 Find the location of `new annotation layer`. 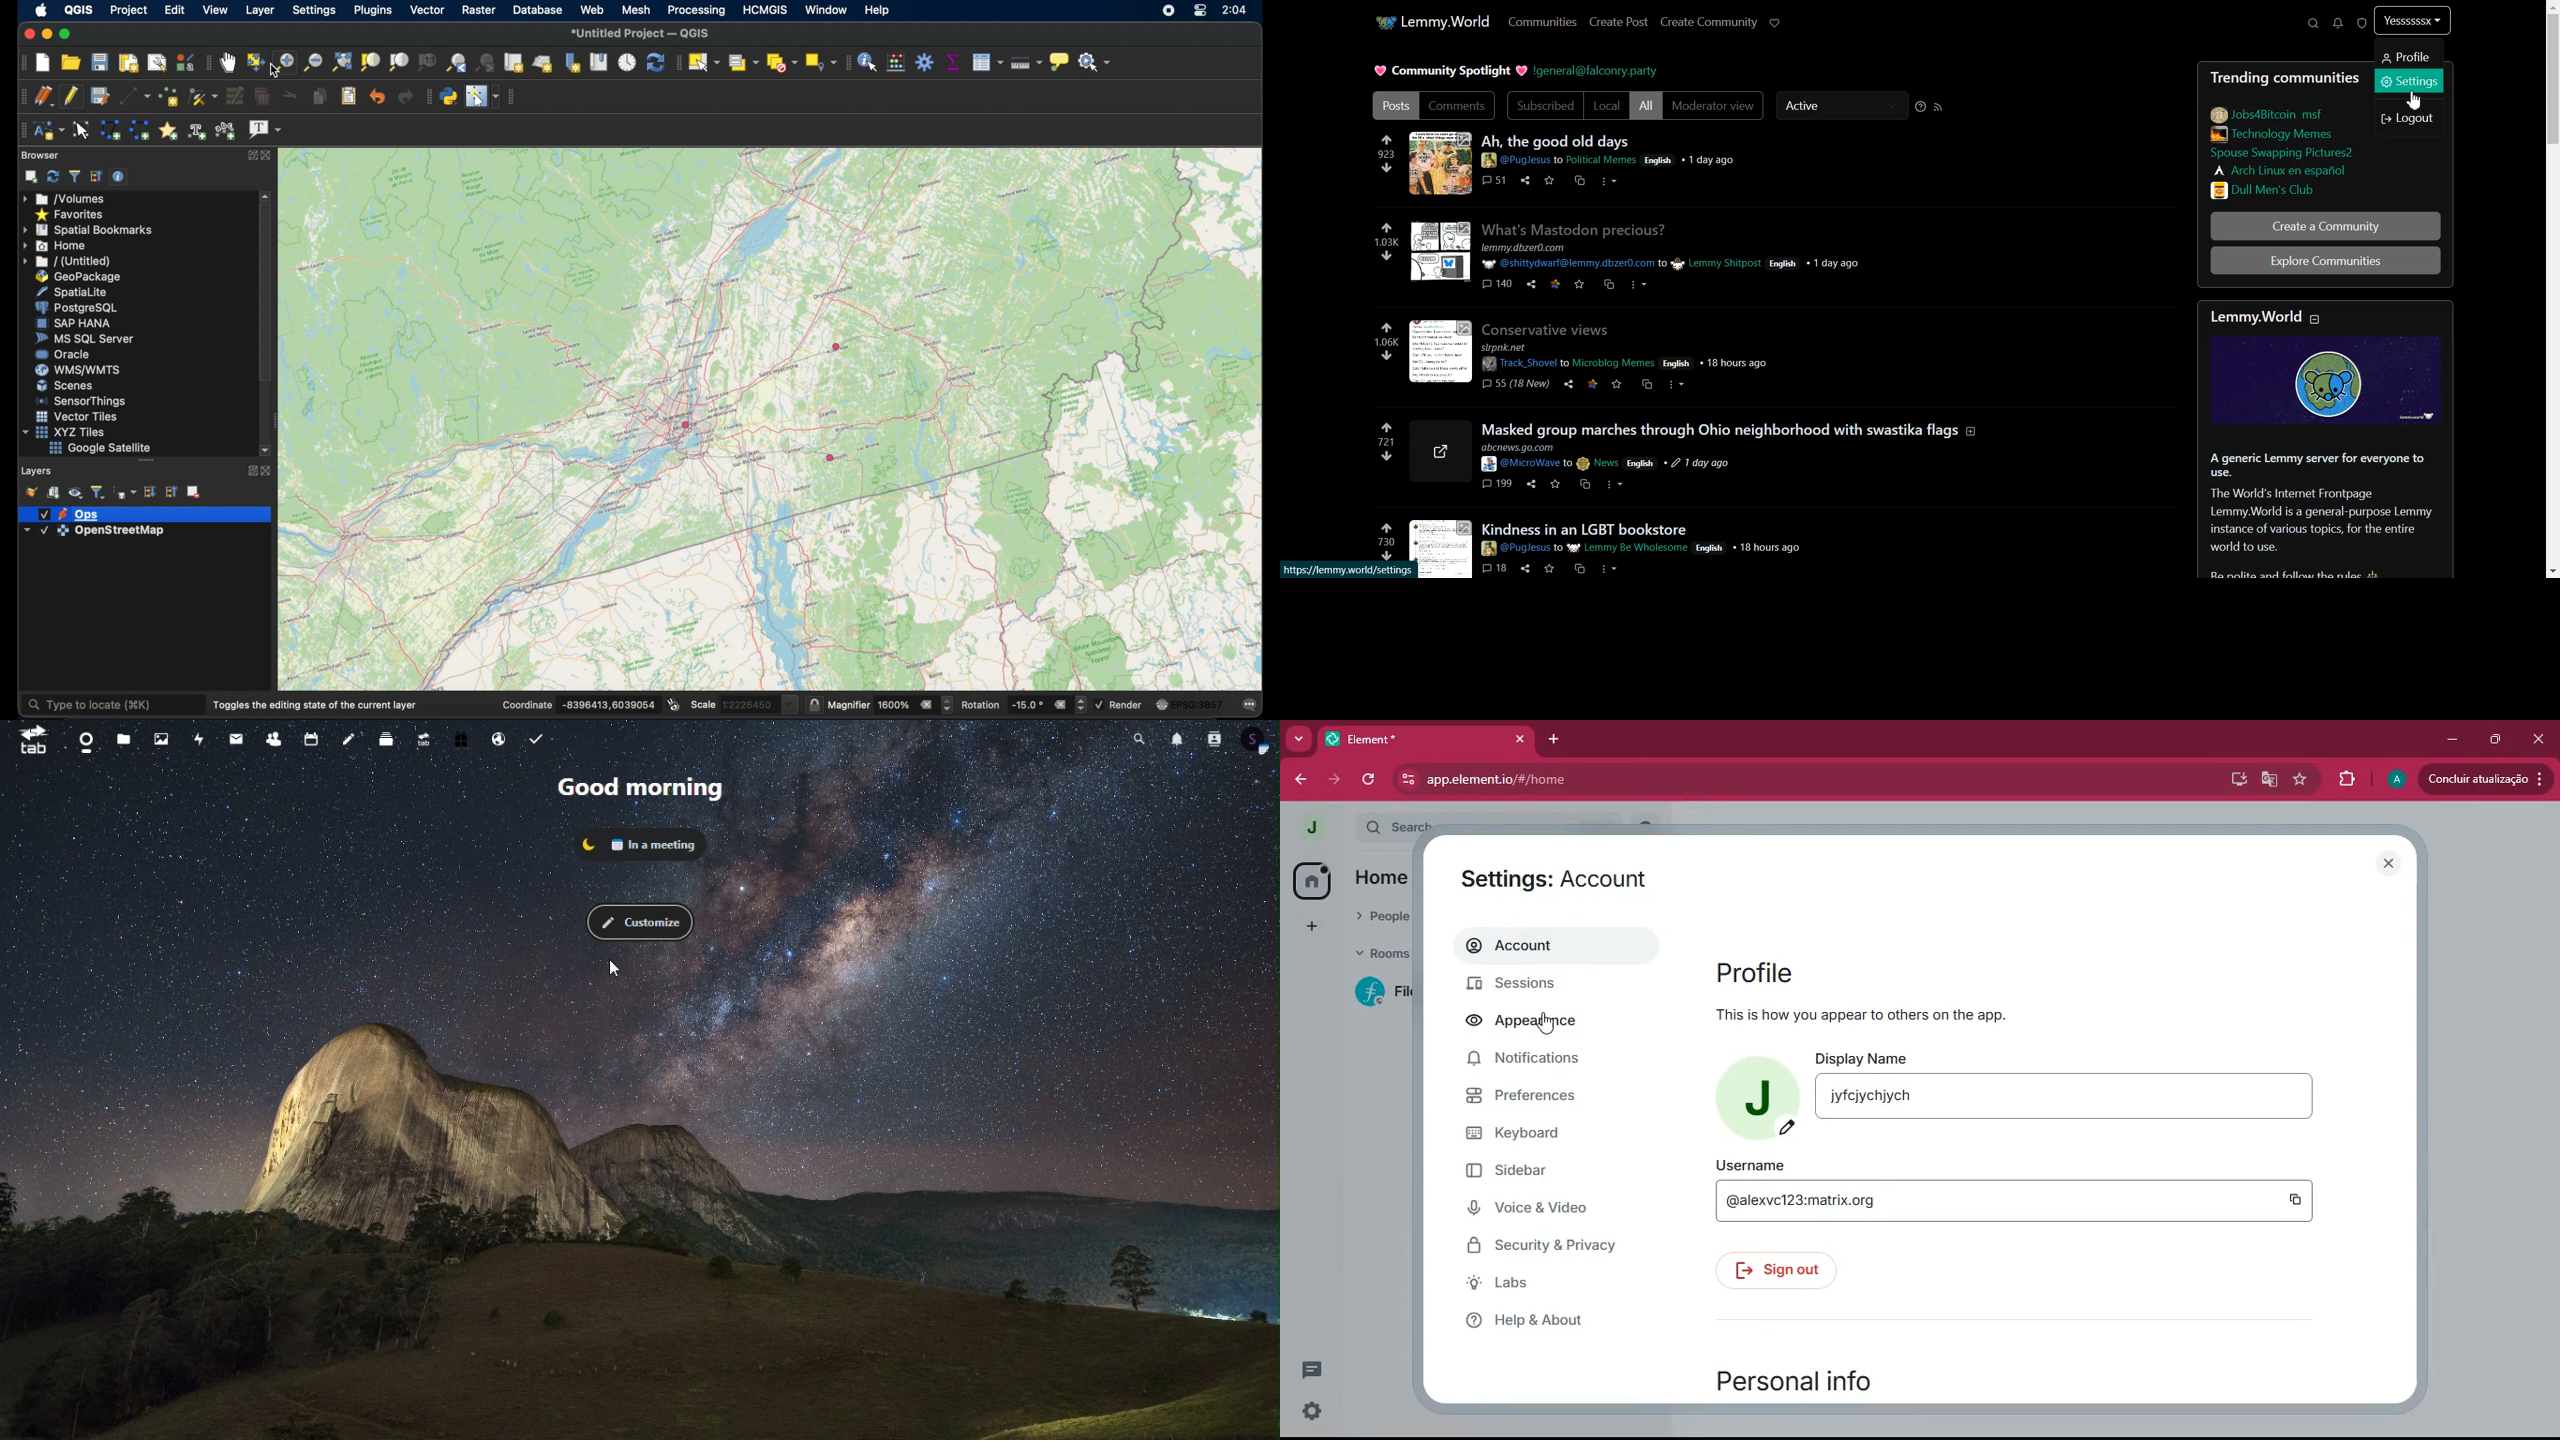

new annotation layer is located at coordinates (51, 129).